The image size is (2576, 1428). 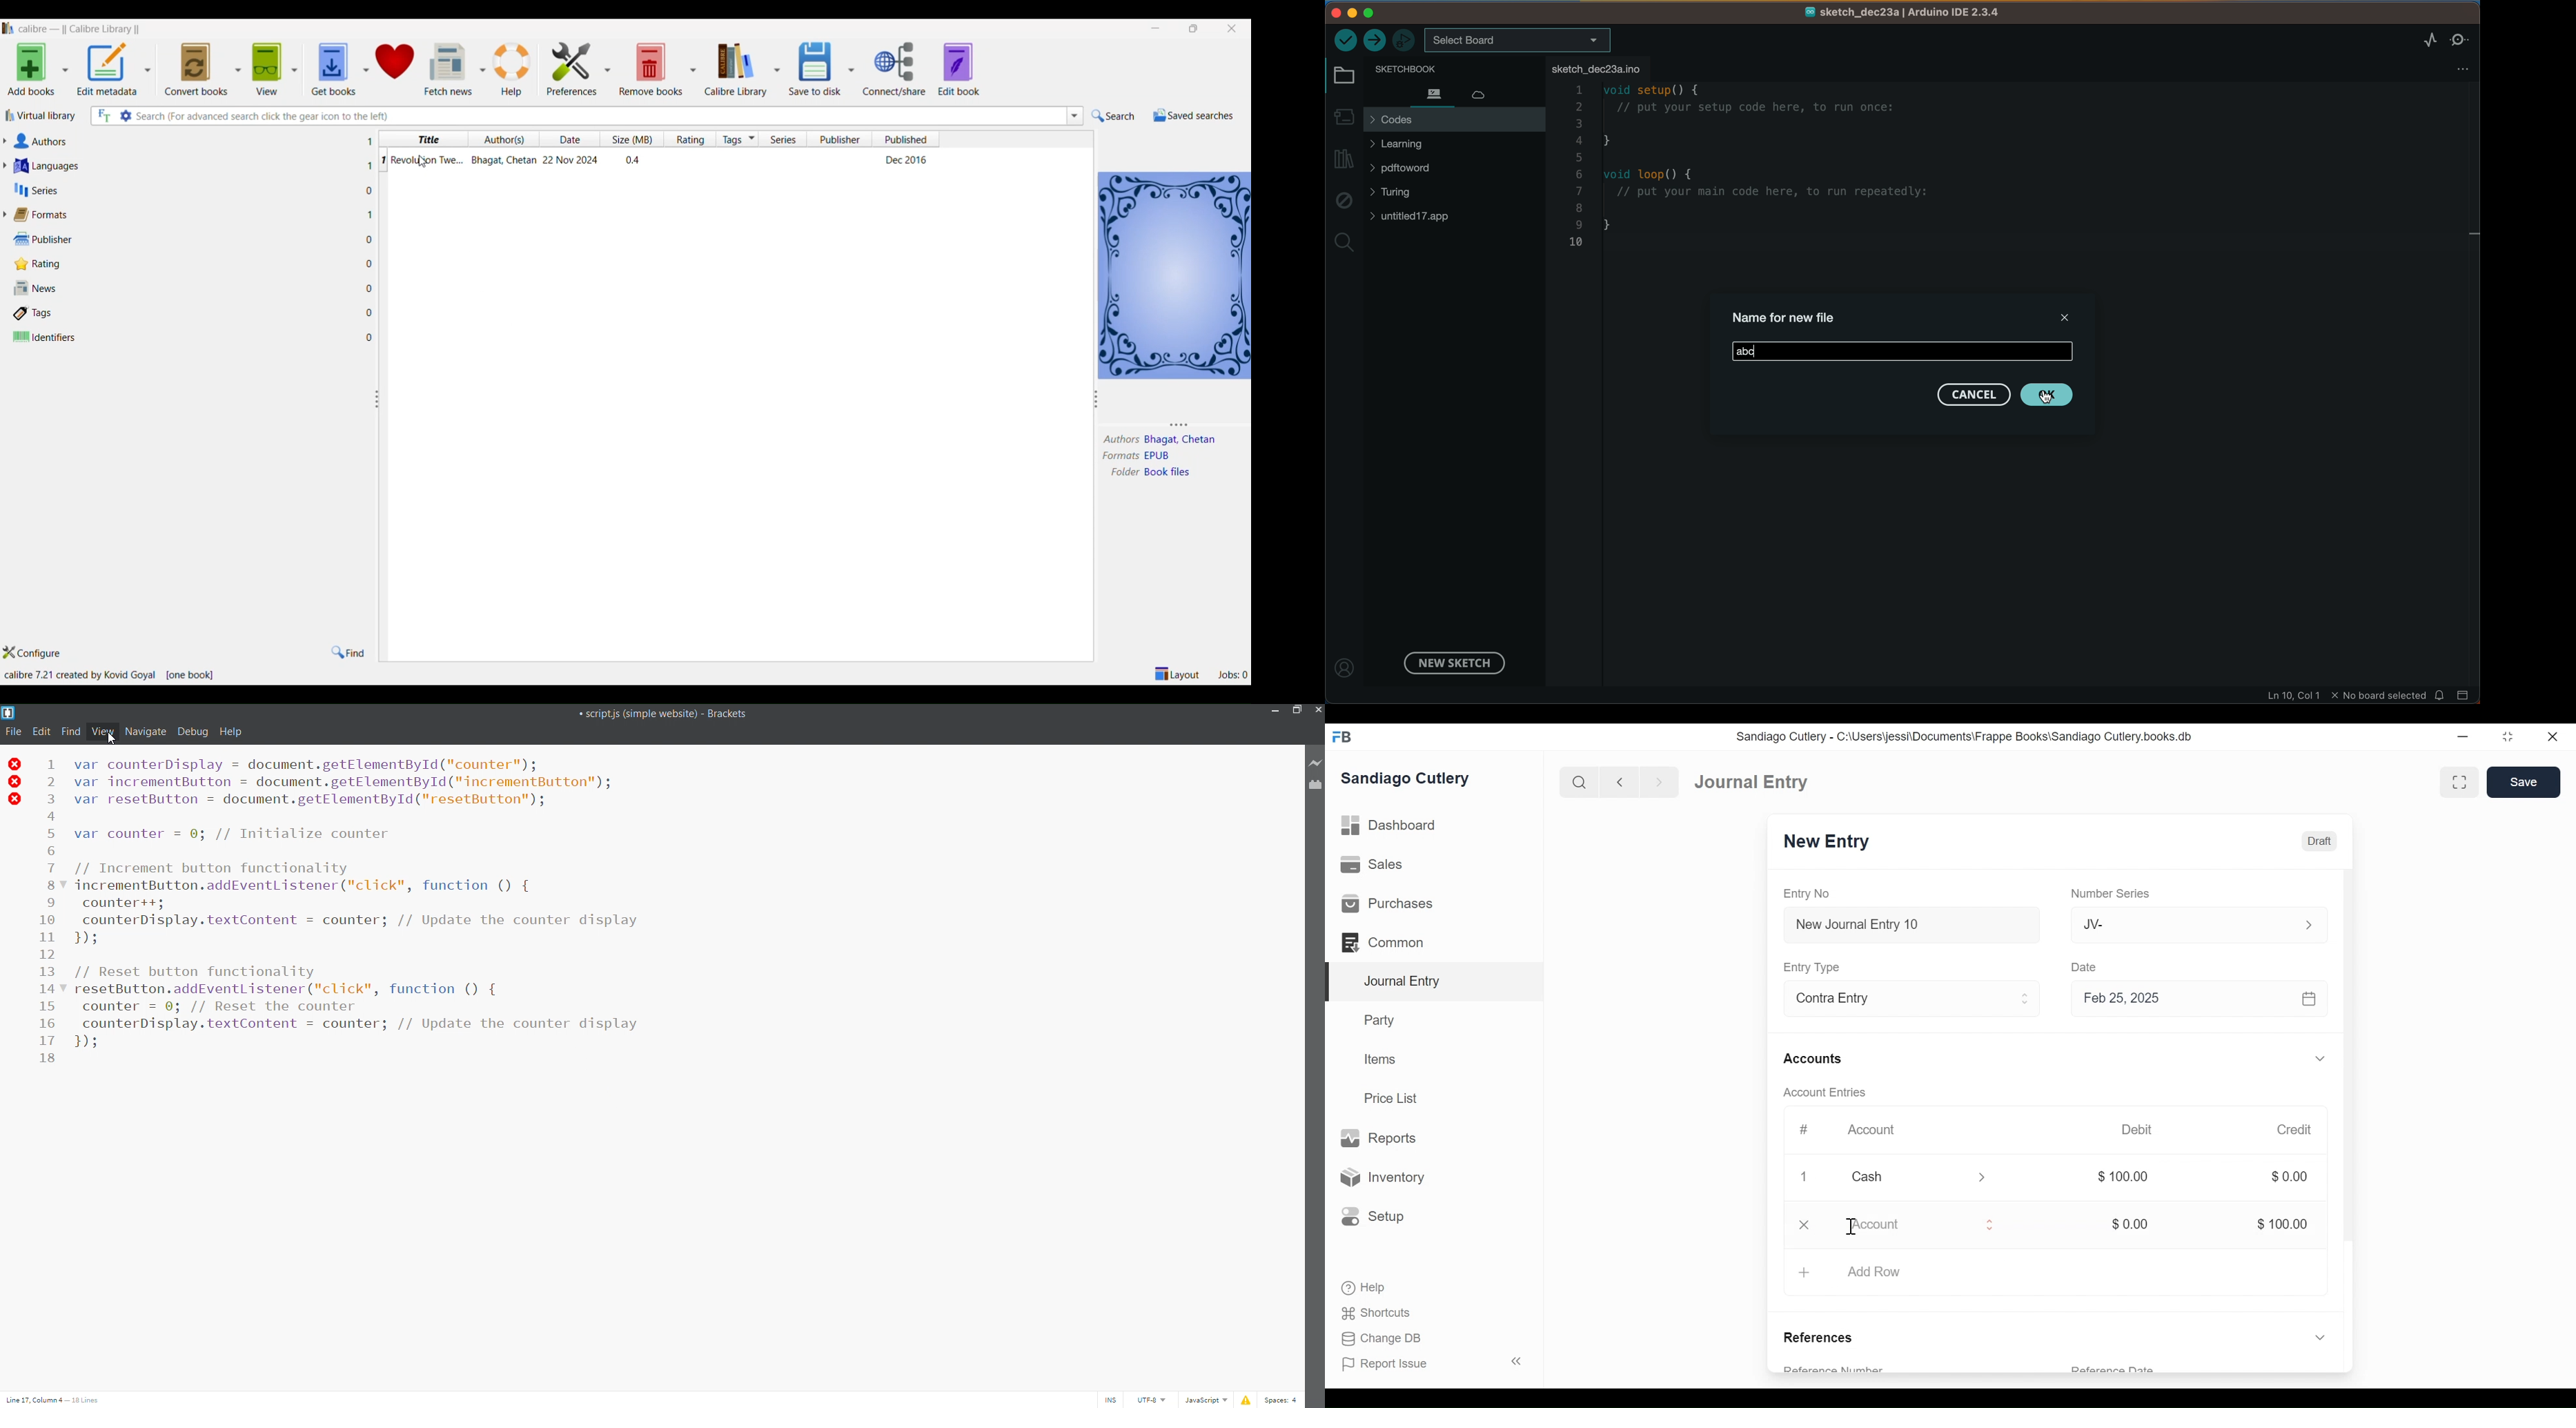 I want to click on rating, so click(x=687, y=139).